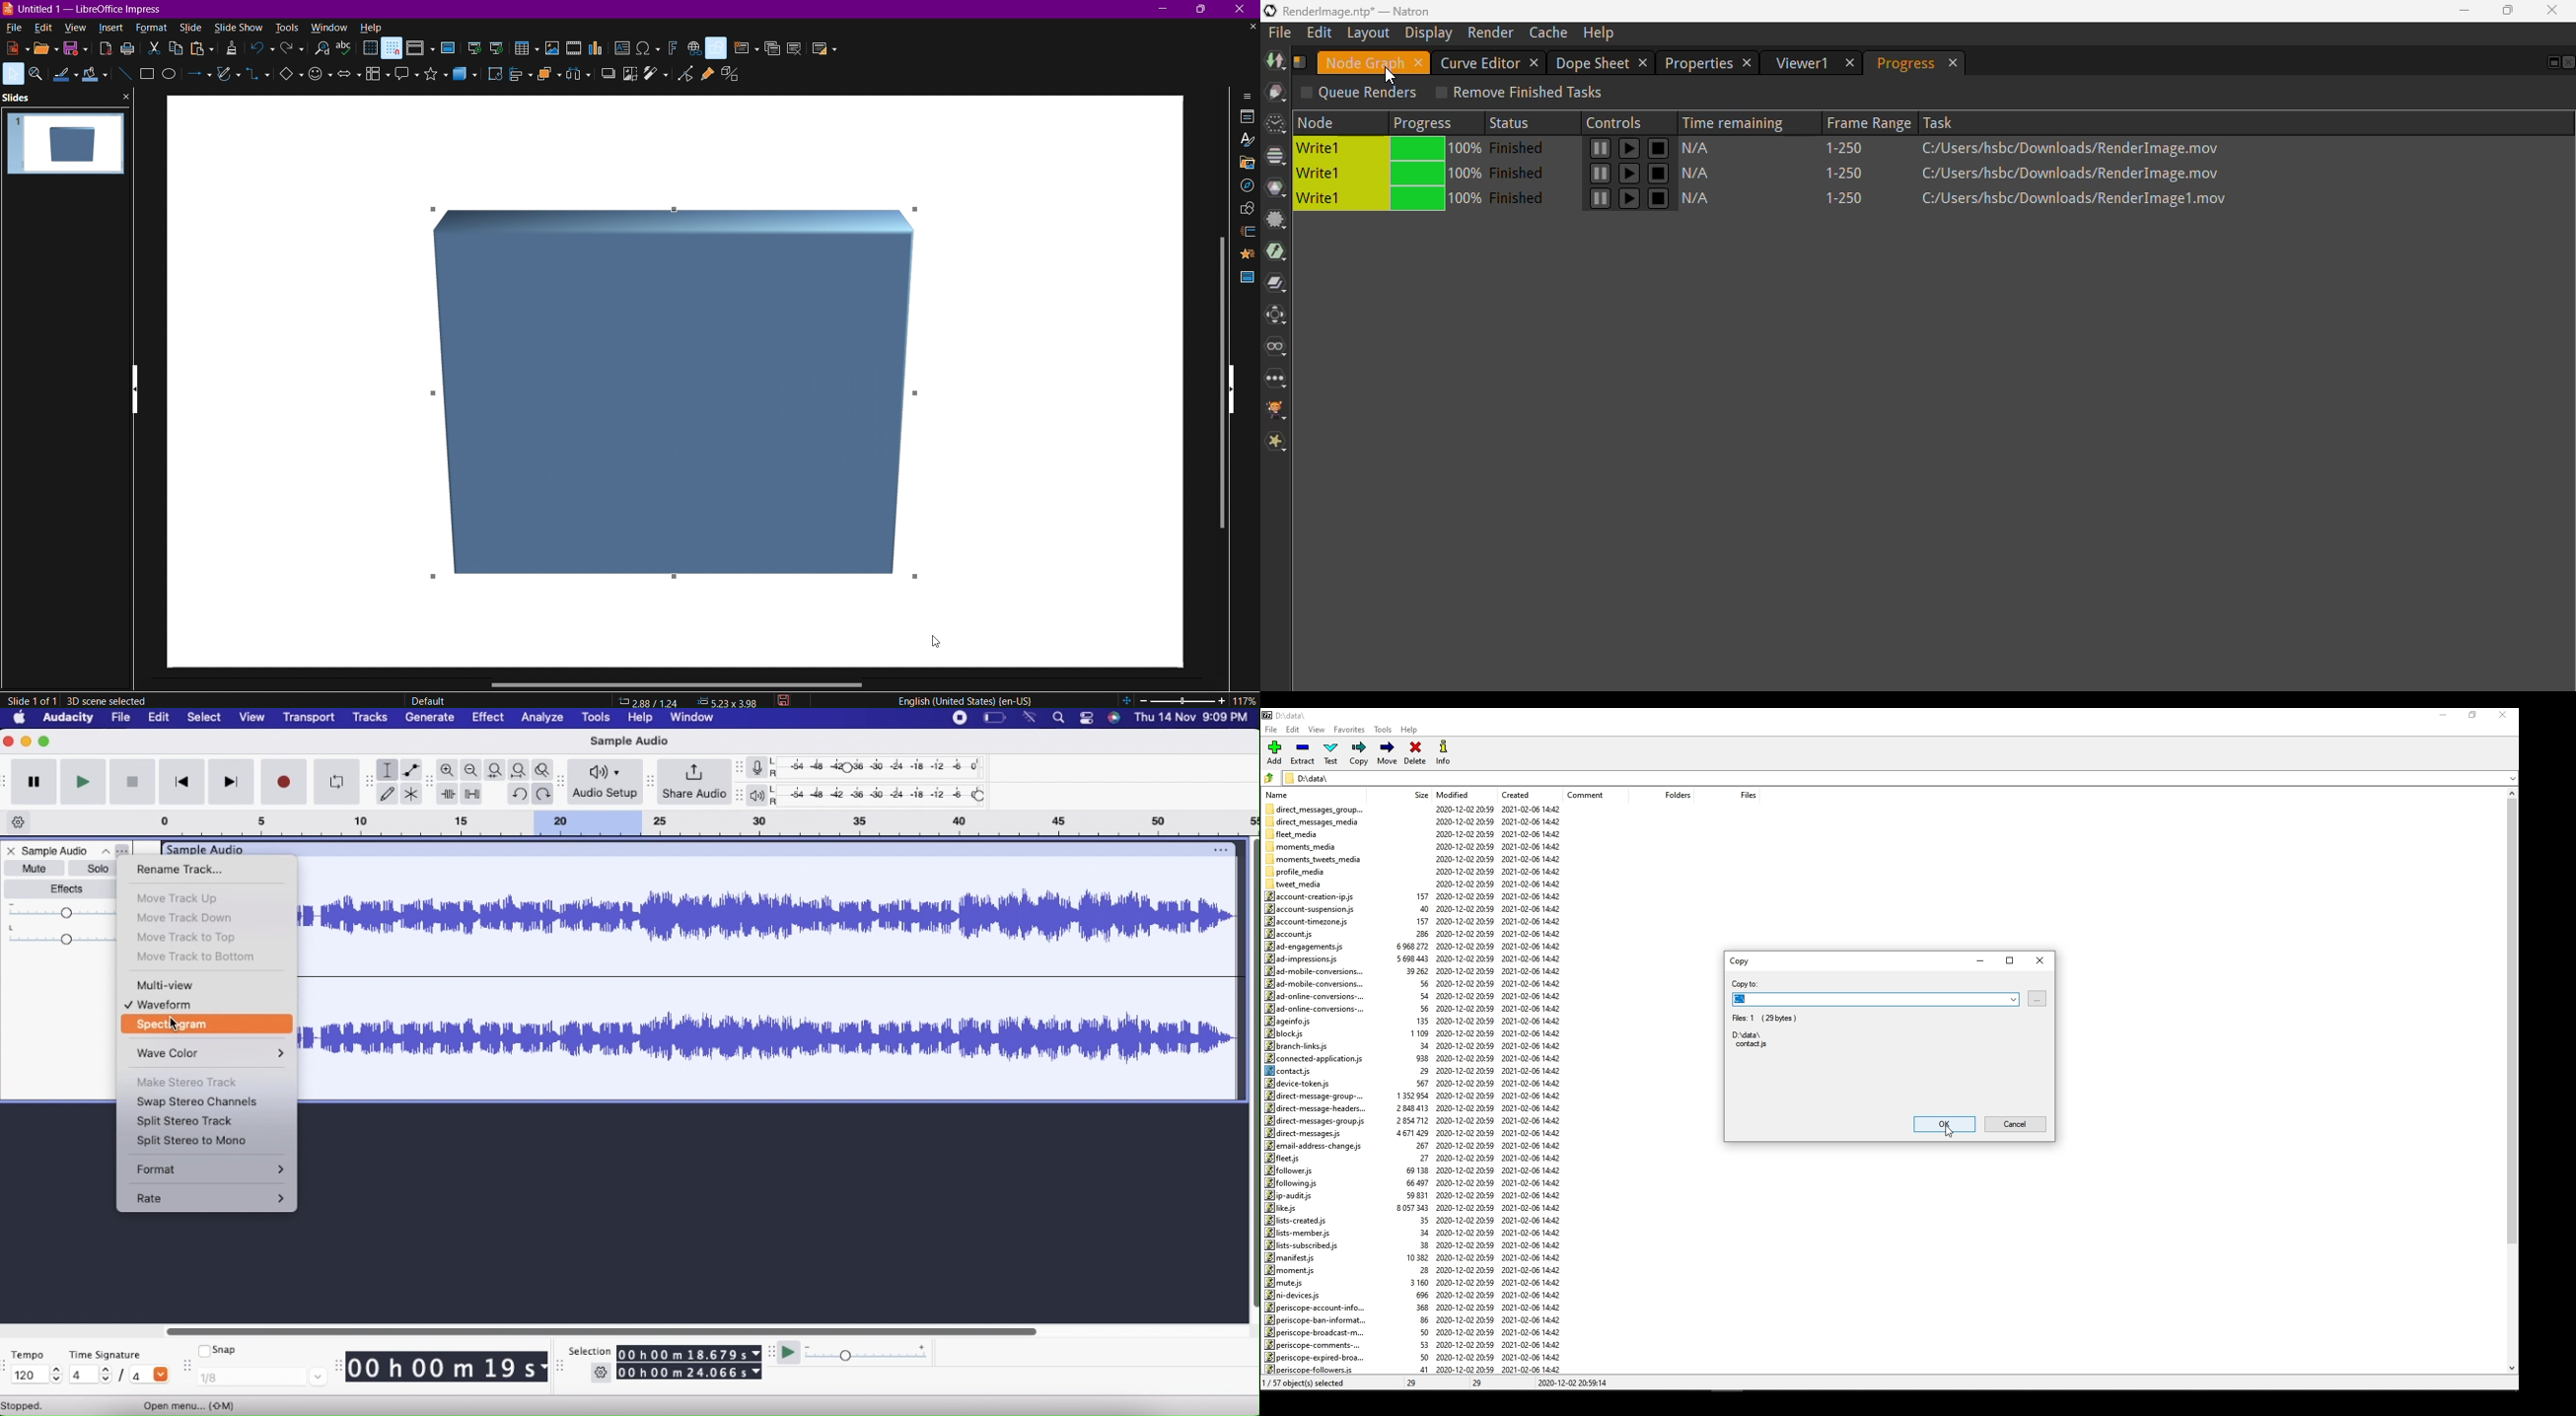 This screenshot has height=1428, width=2576. Describe the element at coordinates (1297, 872) in the screenshot. I see `profile_media` at that location.